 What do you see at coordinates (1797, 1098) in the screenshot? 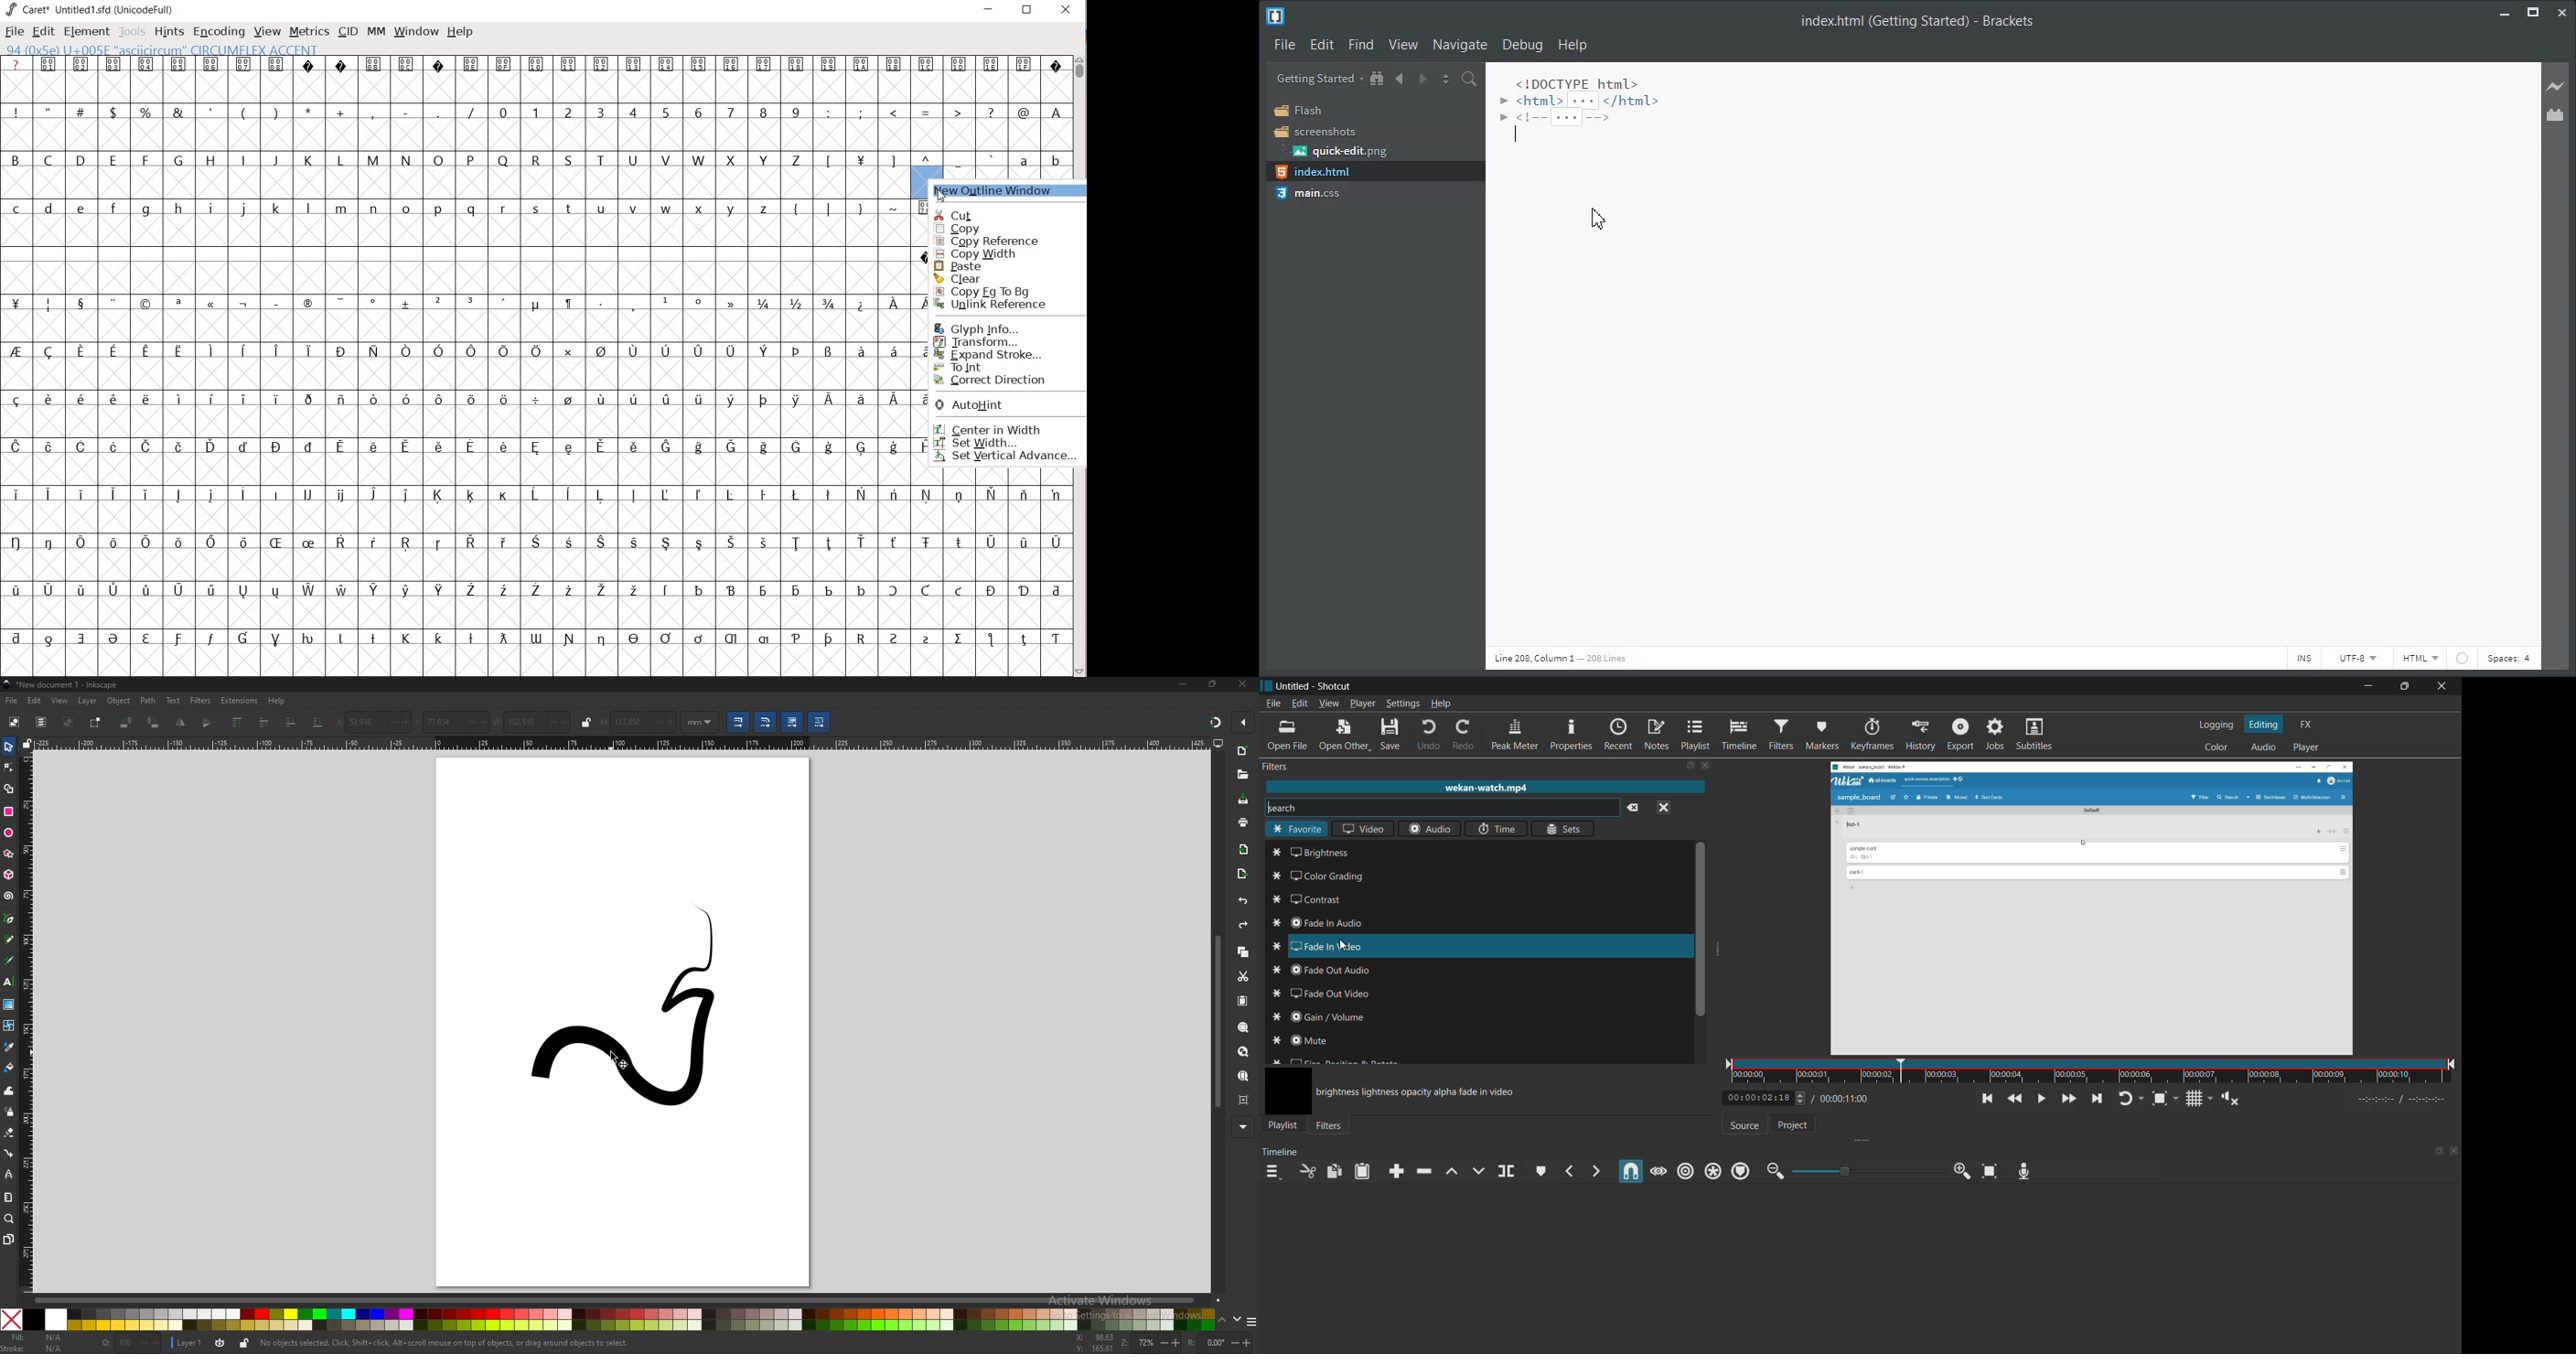
I see `adjust` at bounding box center [1797, 1098].